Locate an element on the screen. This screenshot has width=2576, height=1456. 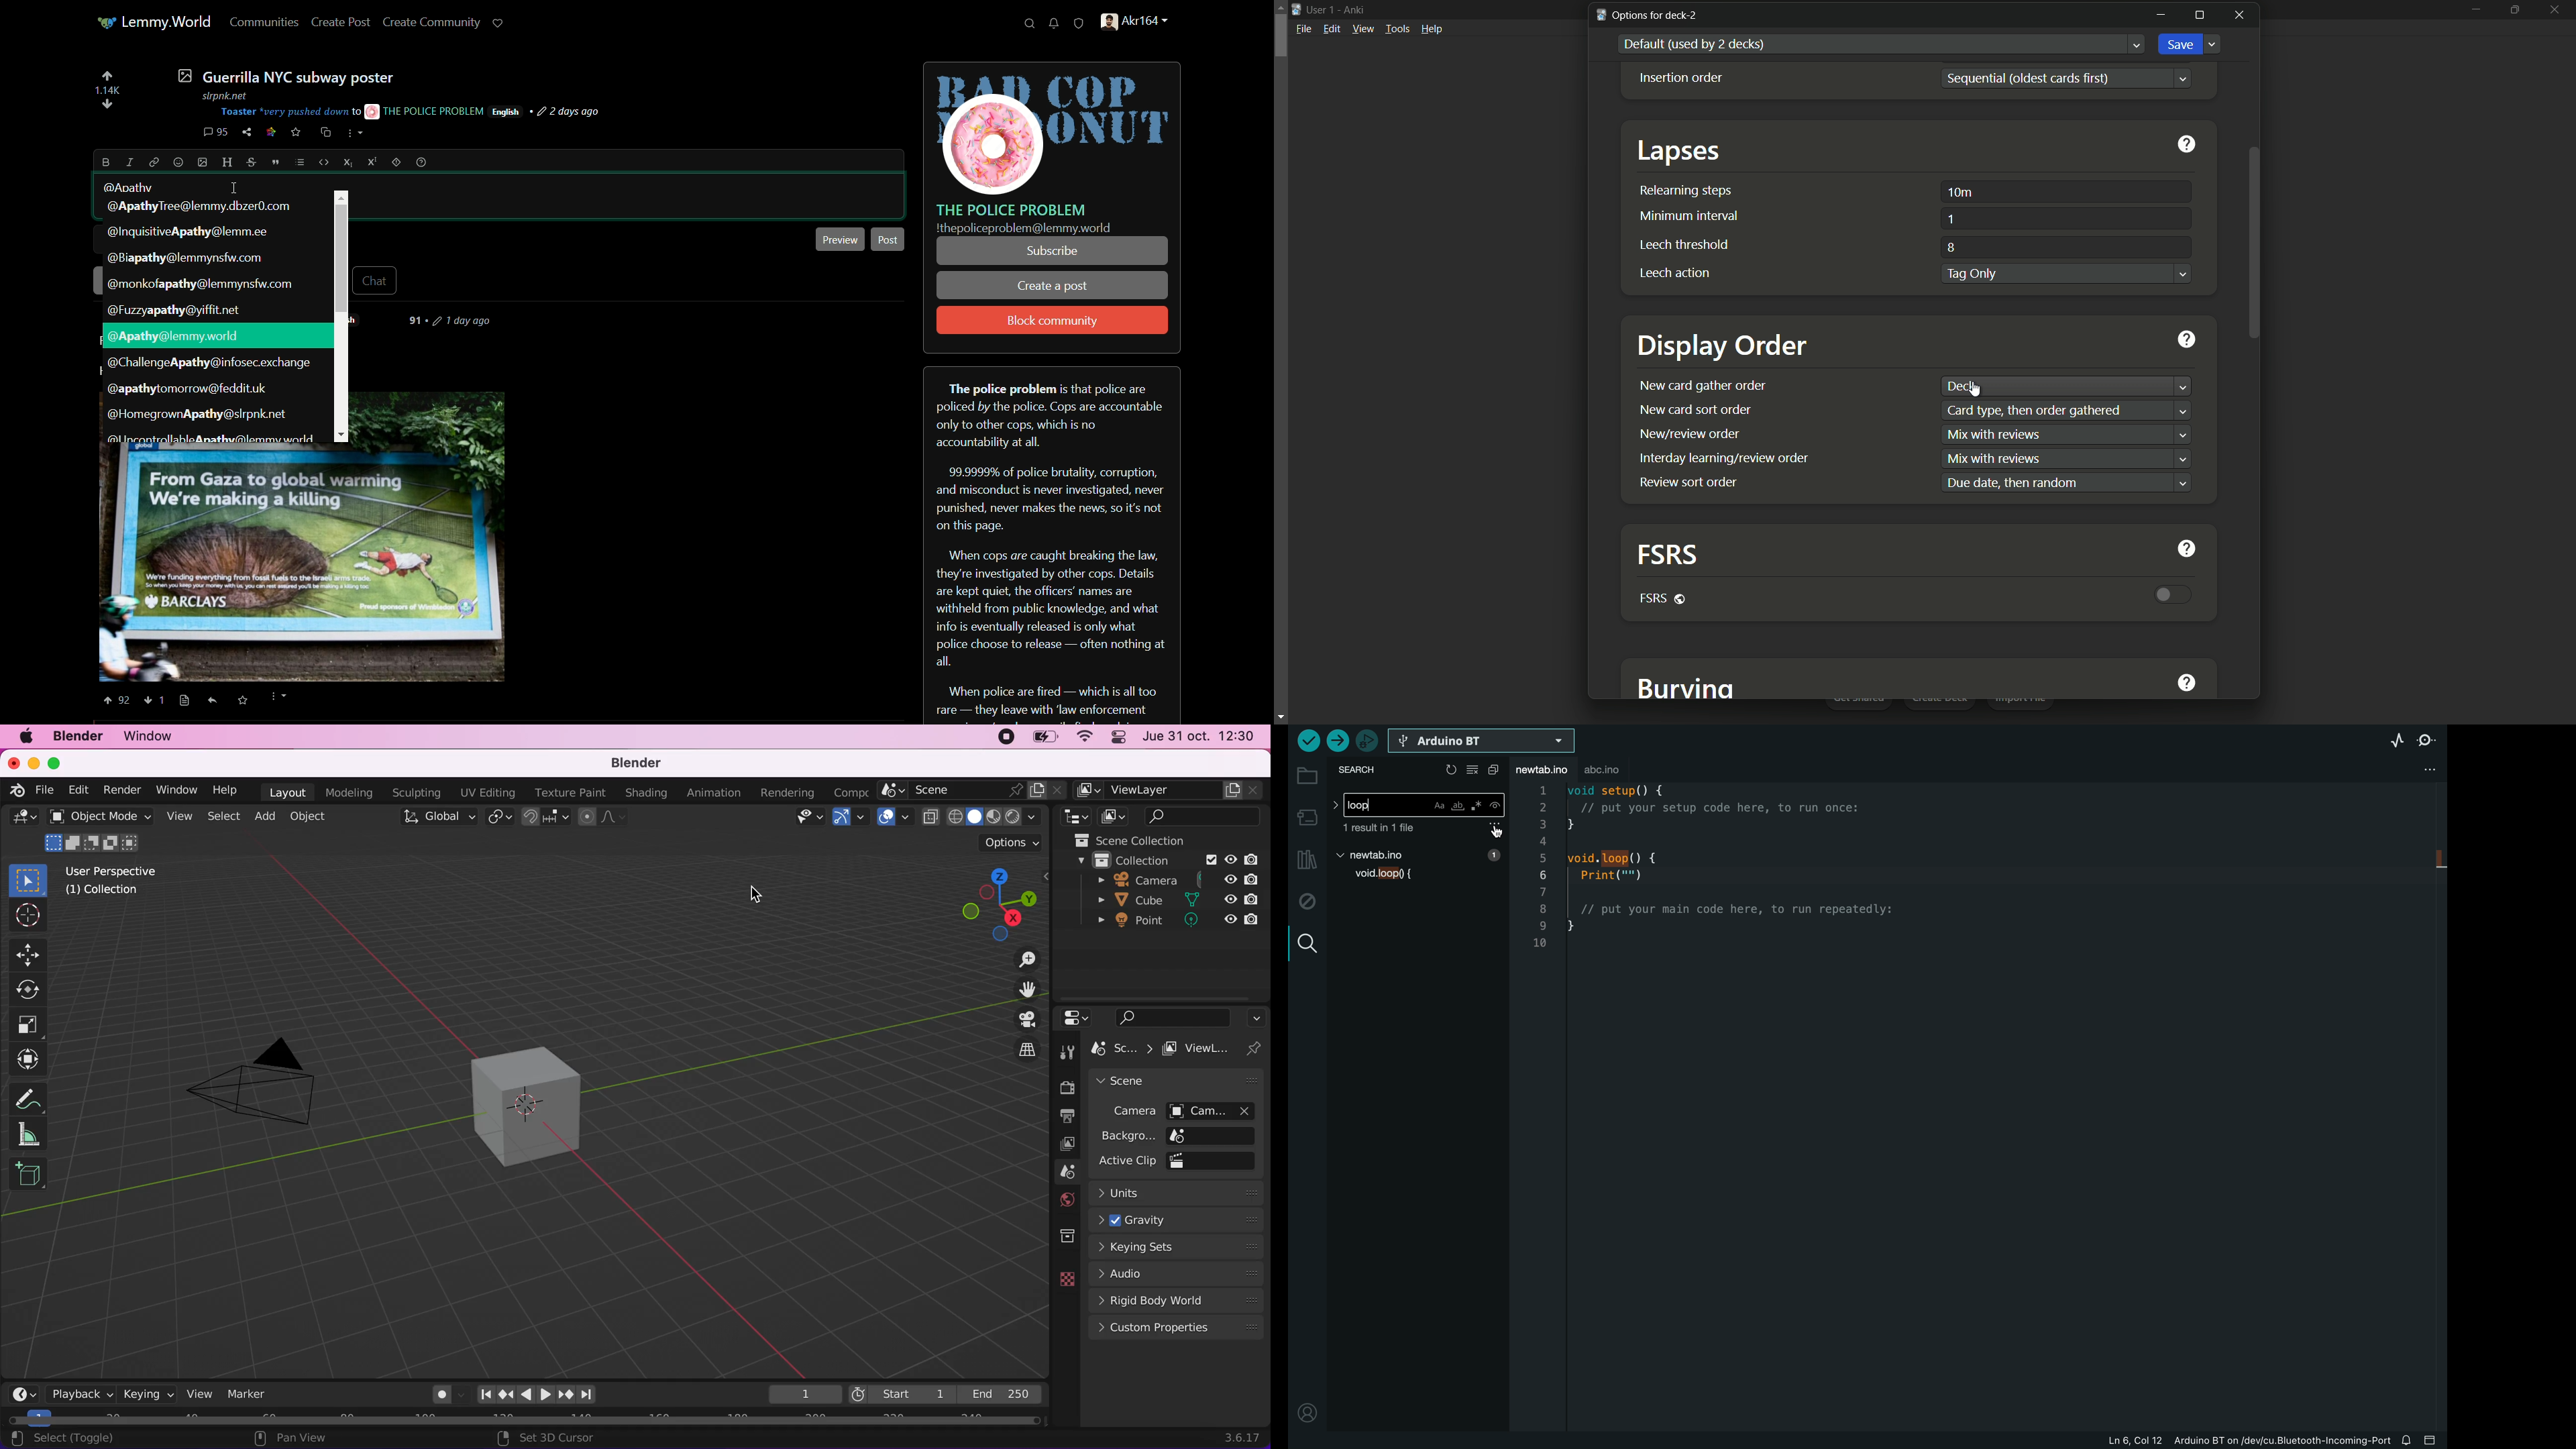
Dropdown is located at coordinates (2139, 42).